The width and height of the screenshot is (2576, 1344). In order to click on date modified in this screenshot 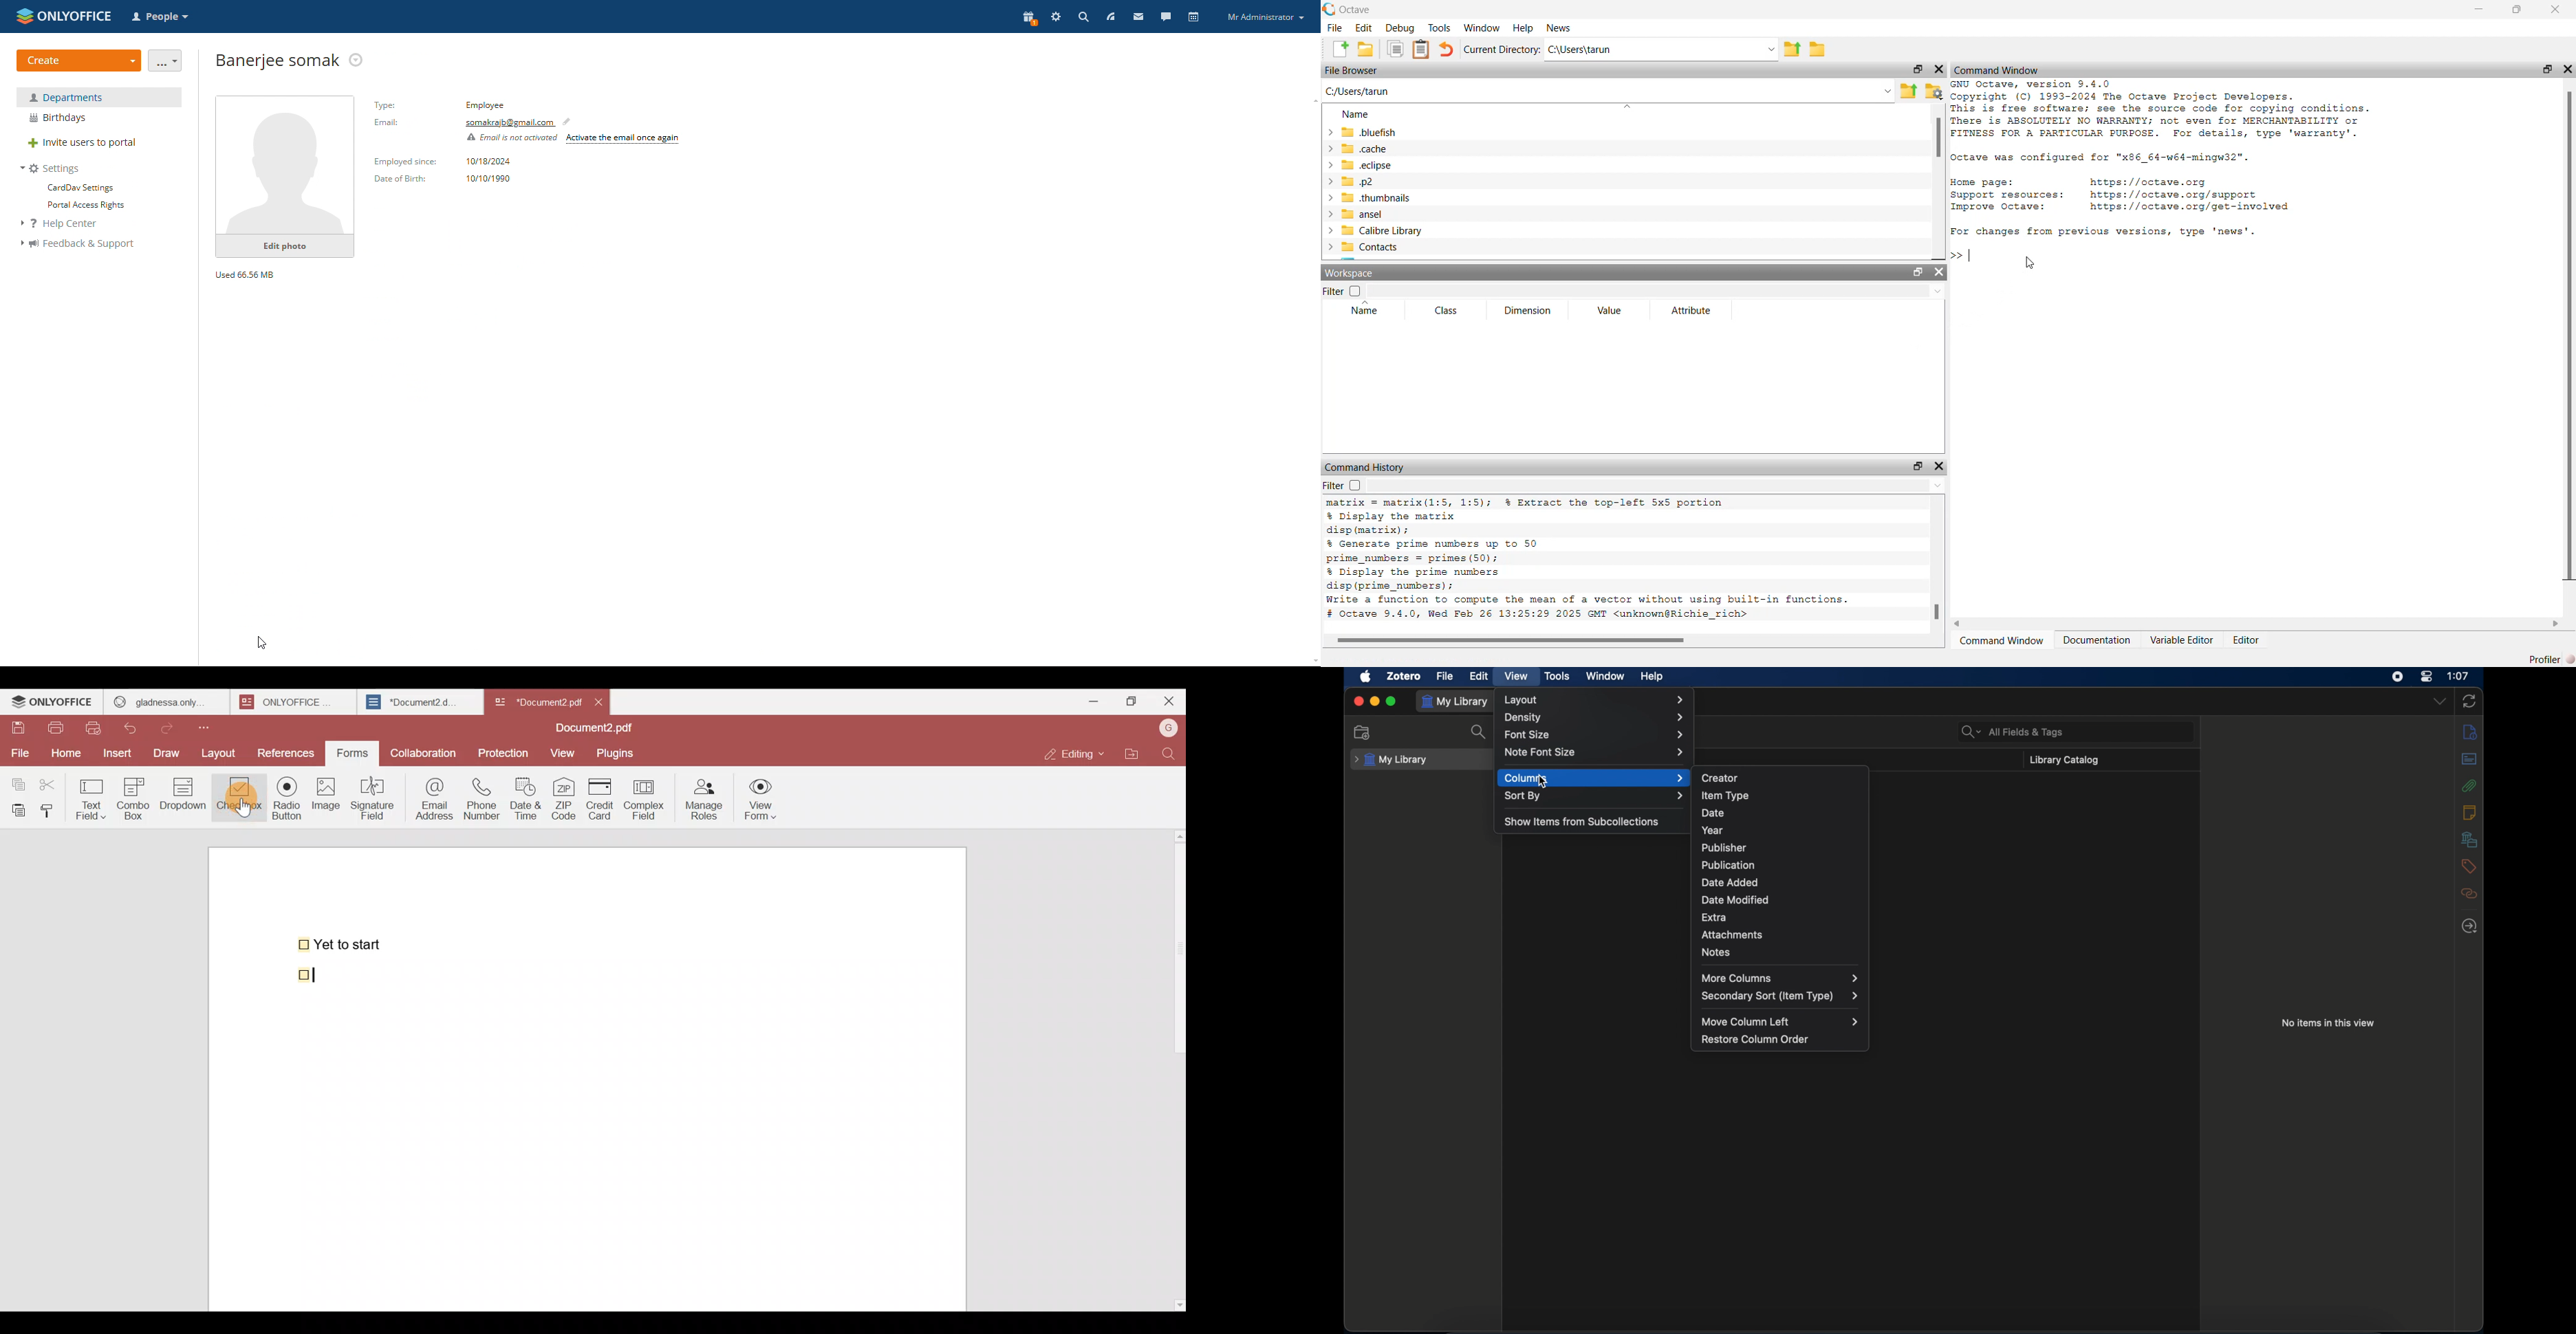, I will do `click(1735, 900)`.